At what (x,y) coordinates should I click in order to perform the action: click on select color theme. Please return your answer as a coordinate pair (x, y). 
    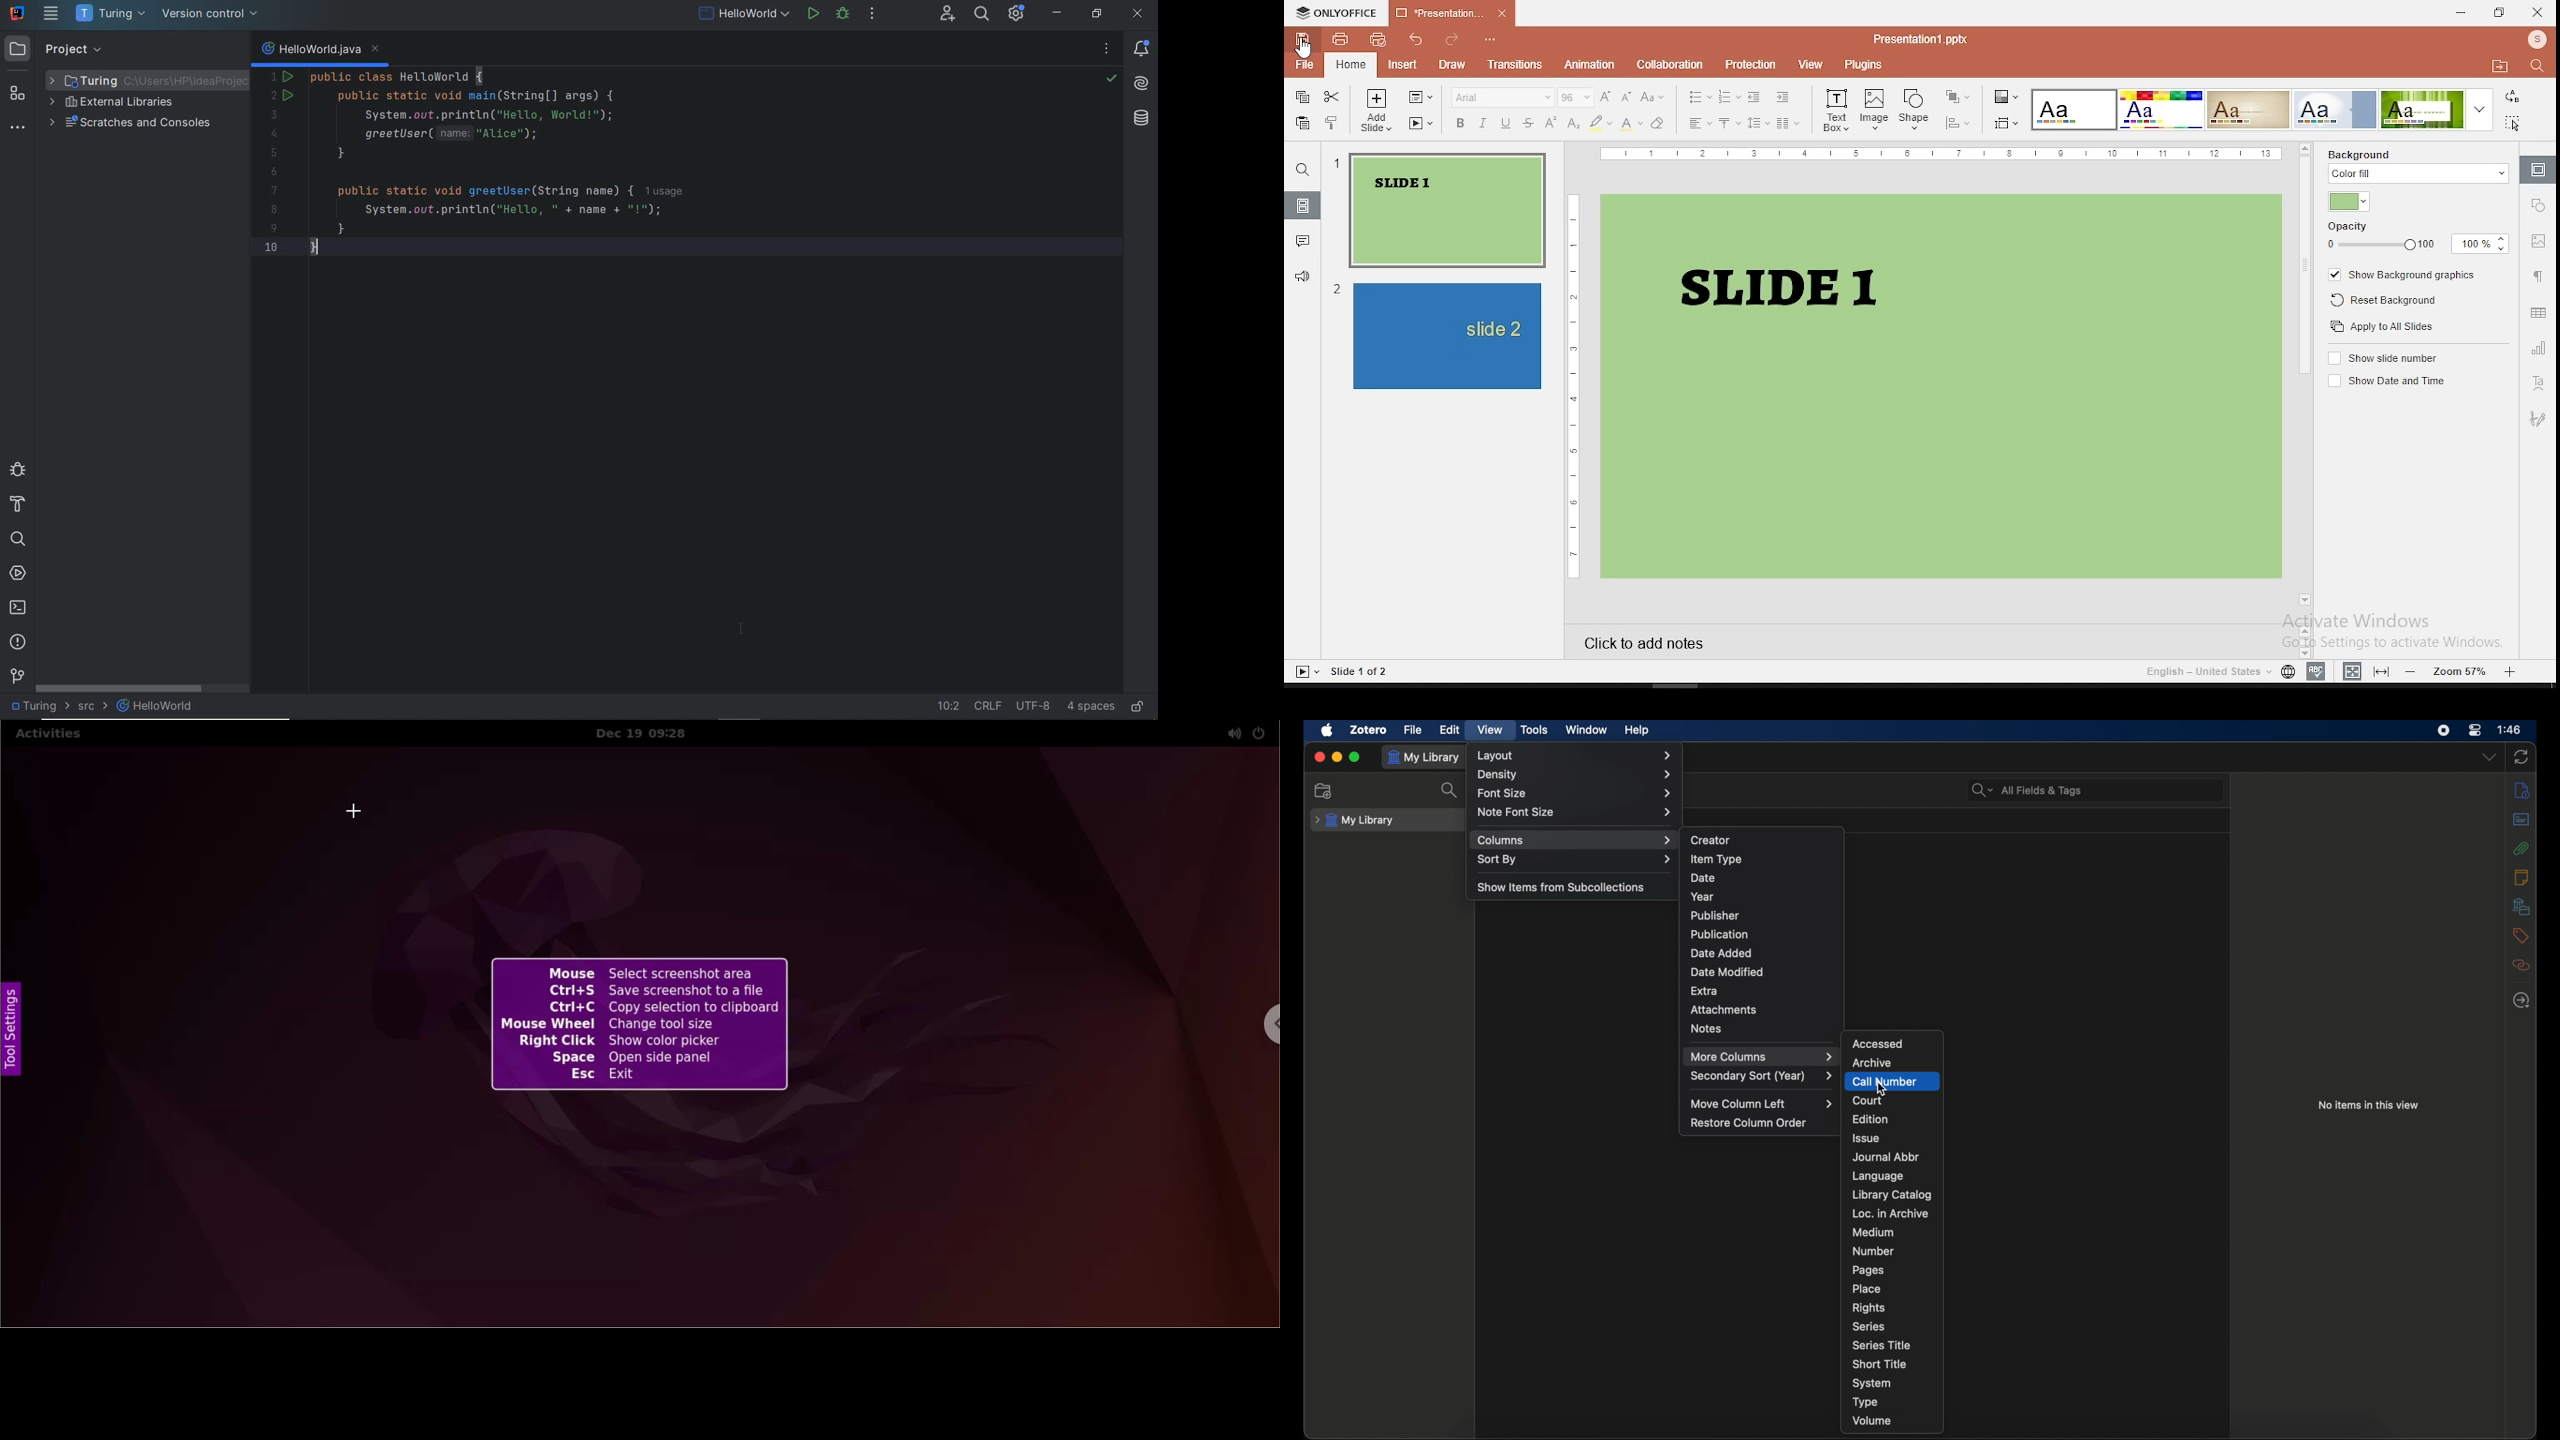
    Looking at the image, I should click on (2160, 109).